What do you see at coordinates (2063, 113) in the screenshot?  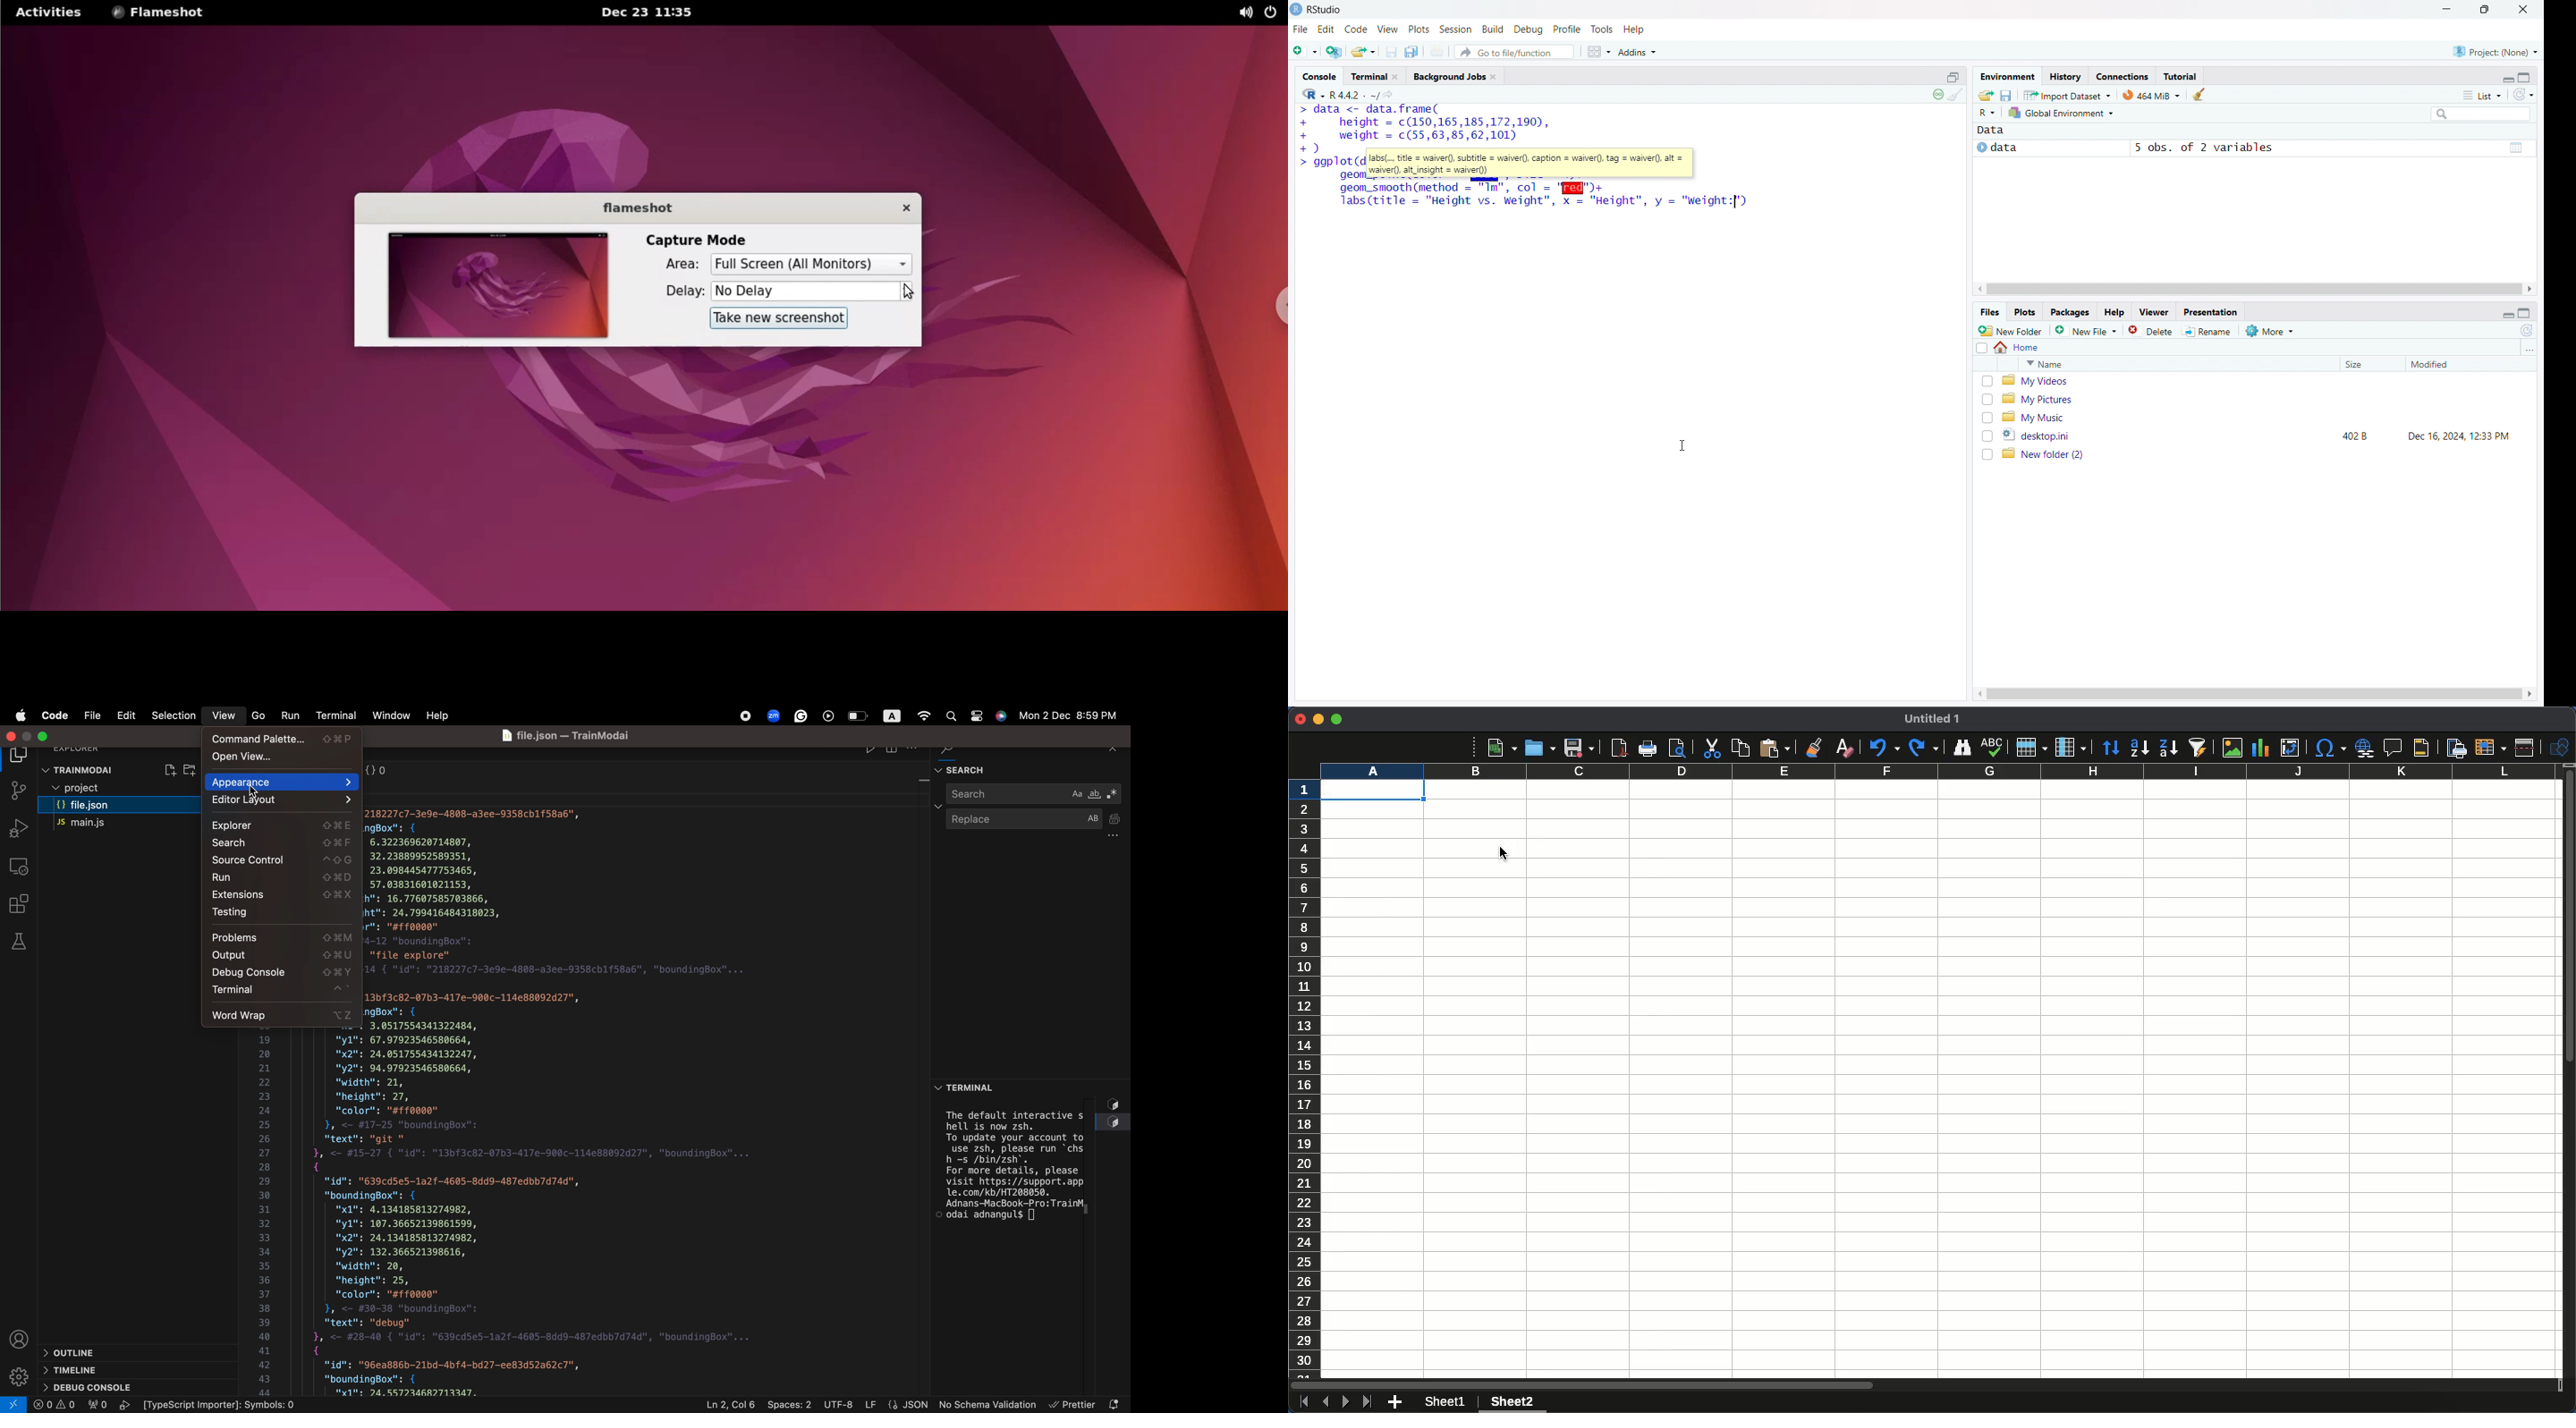 I see `select environment` at bounding box center [2063, 113].